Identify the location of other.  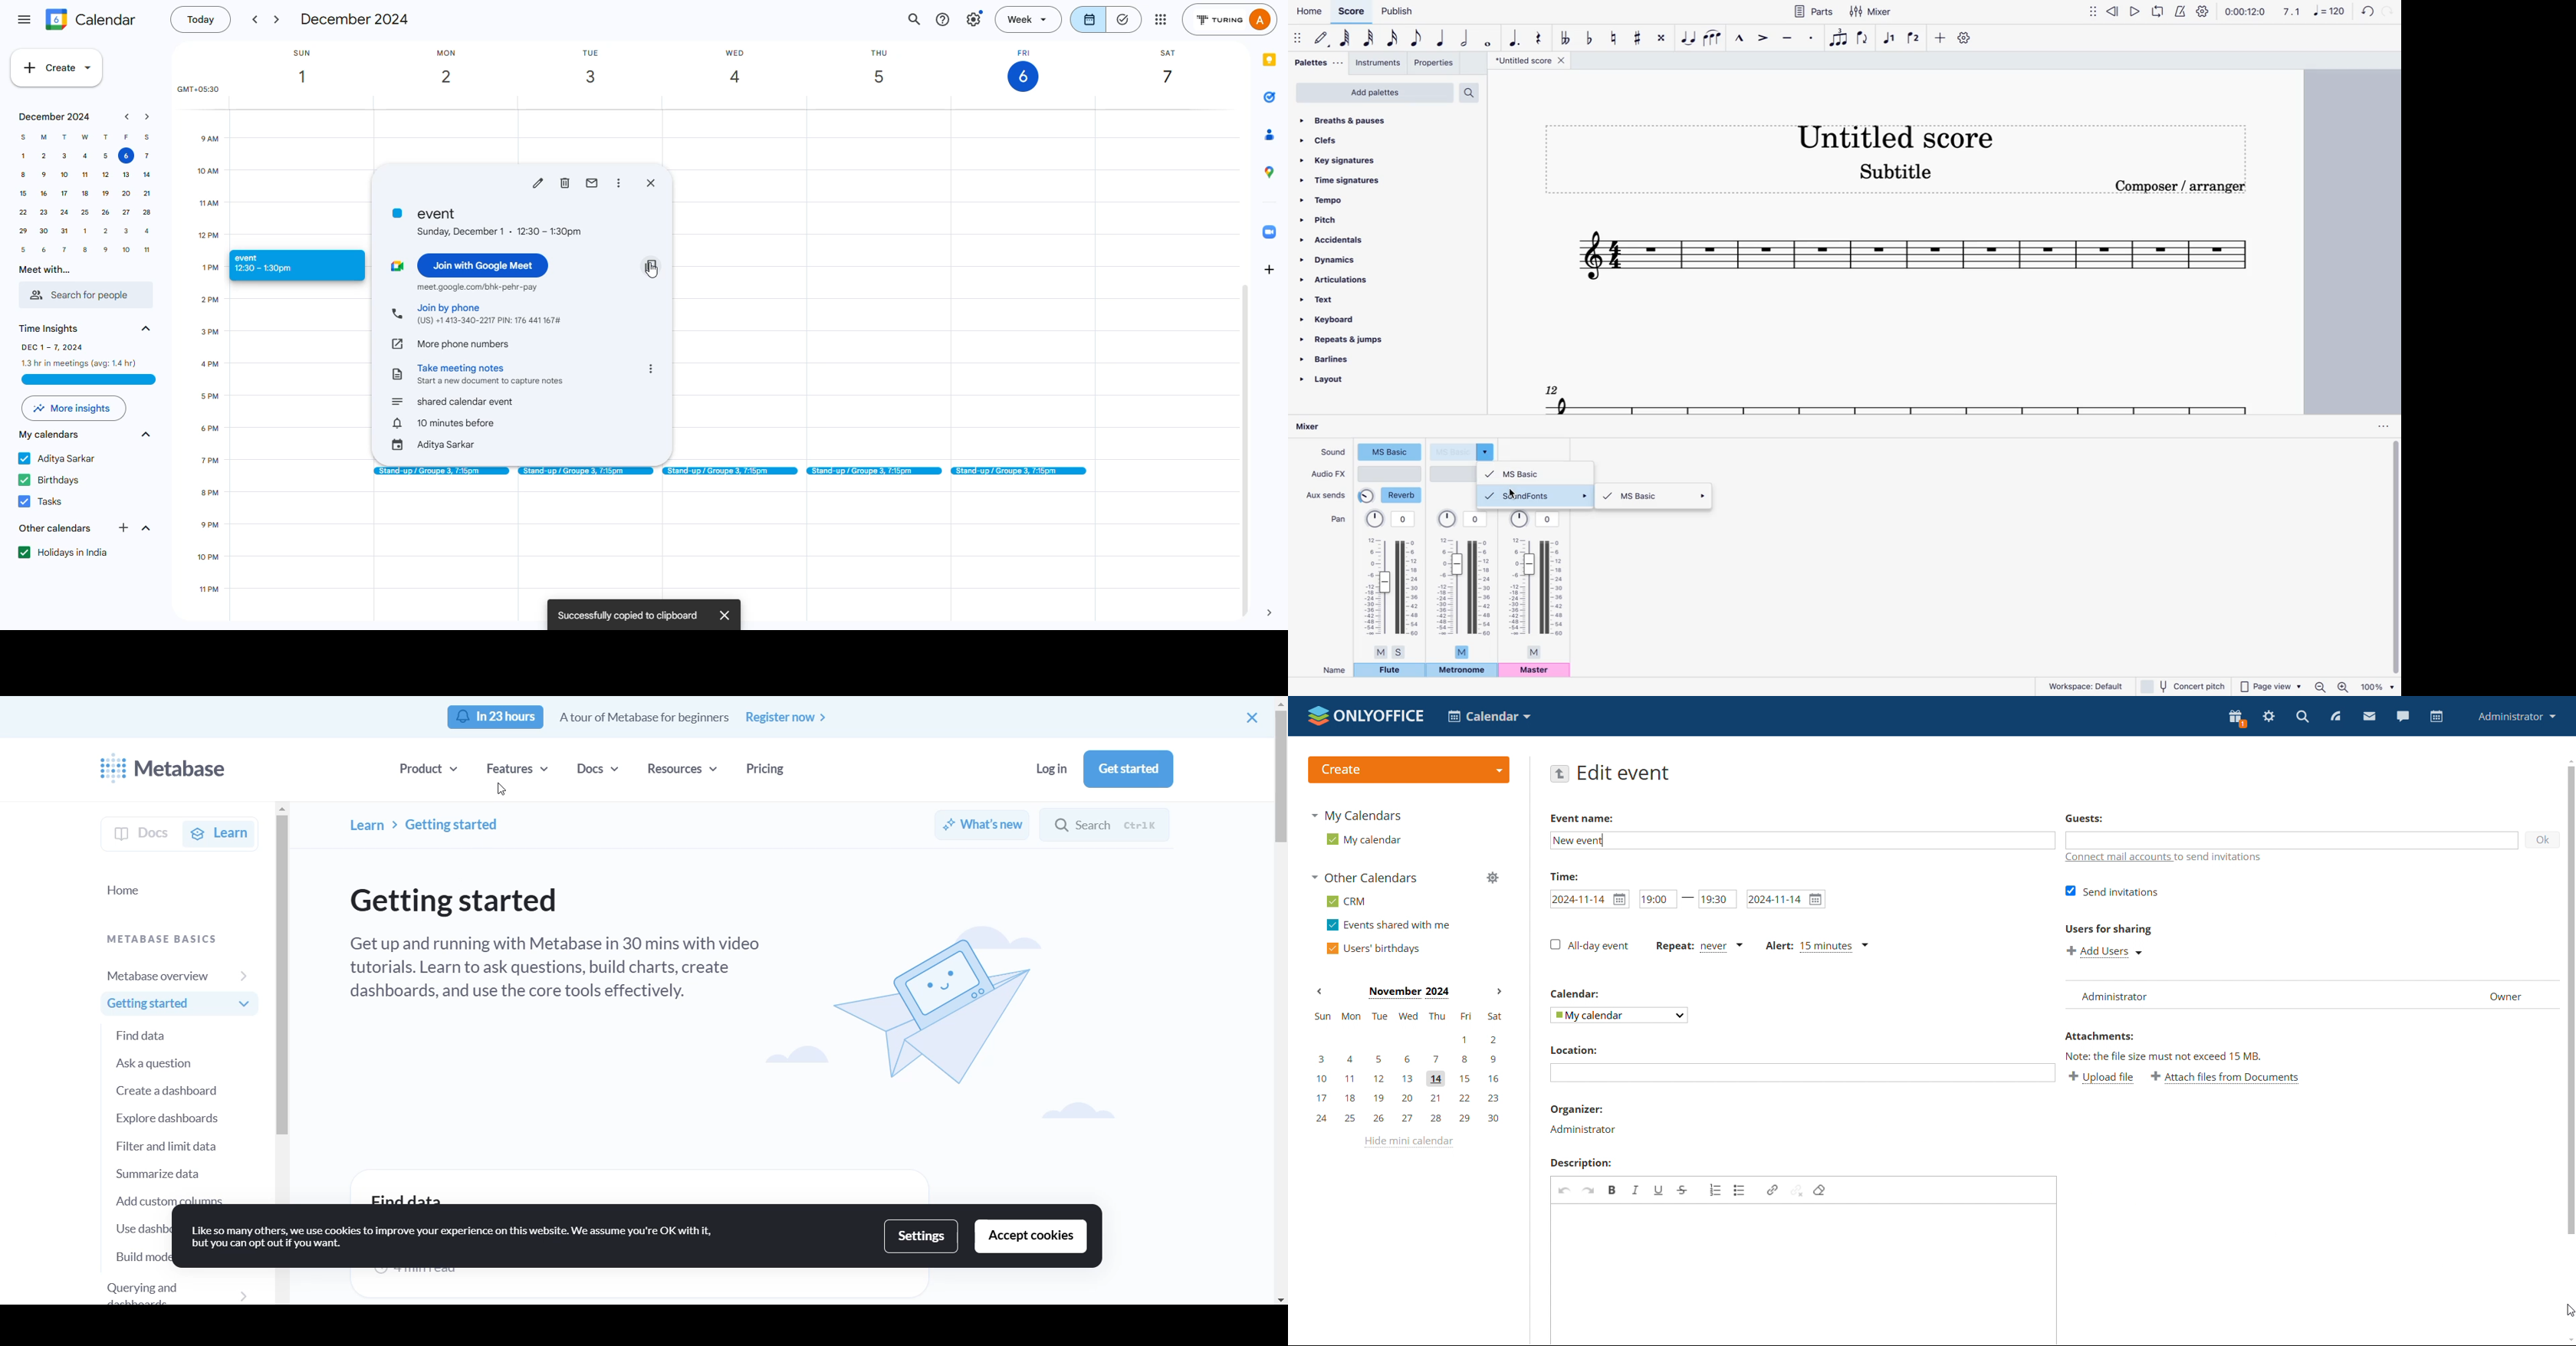
(53, 529).